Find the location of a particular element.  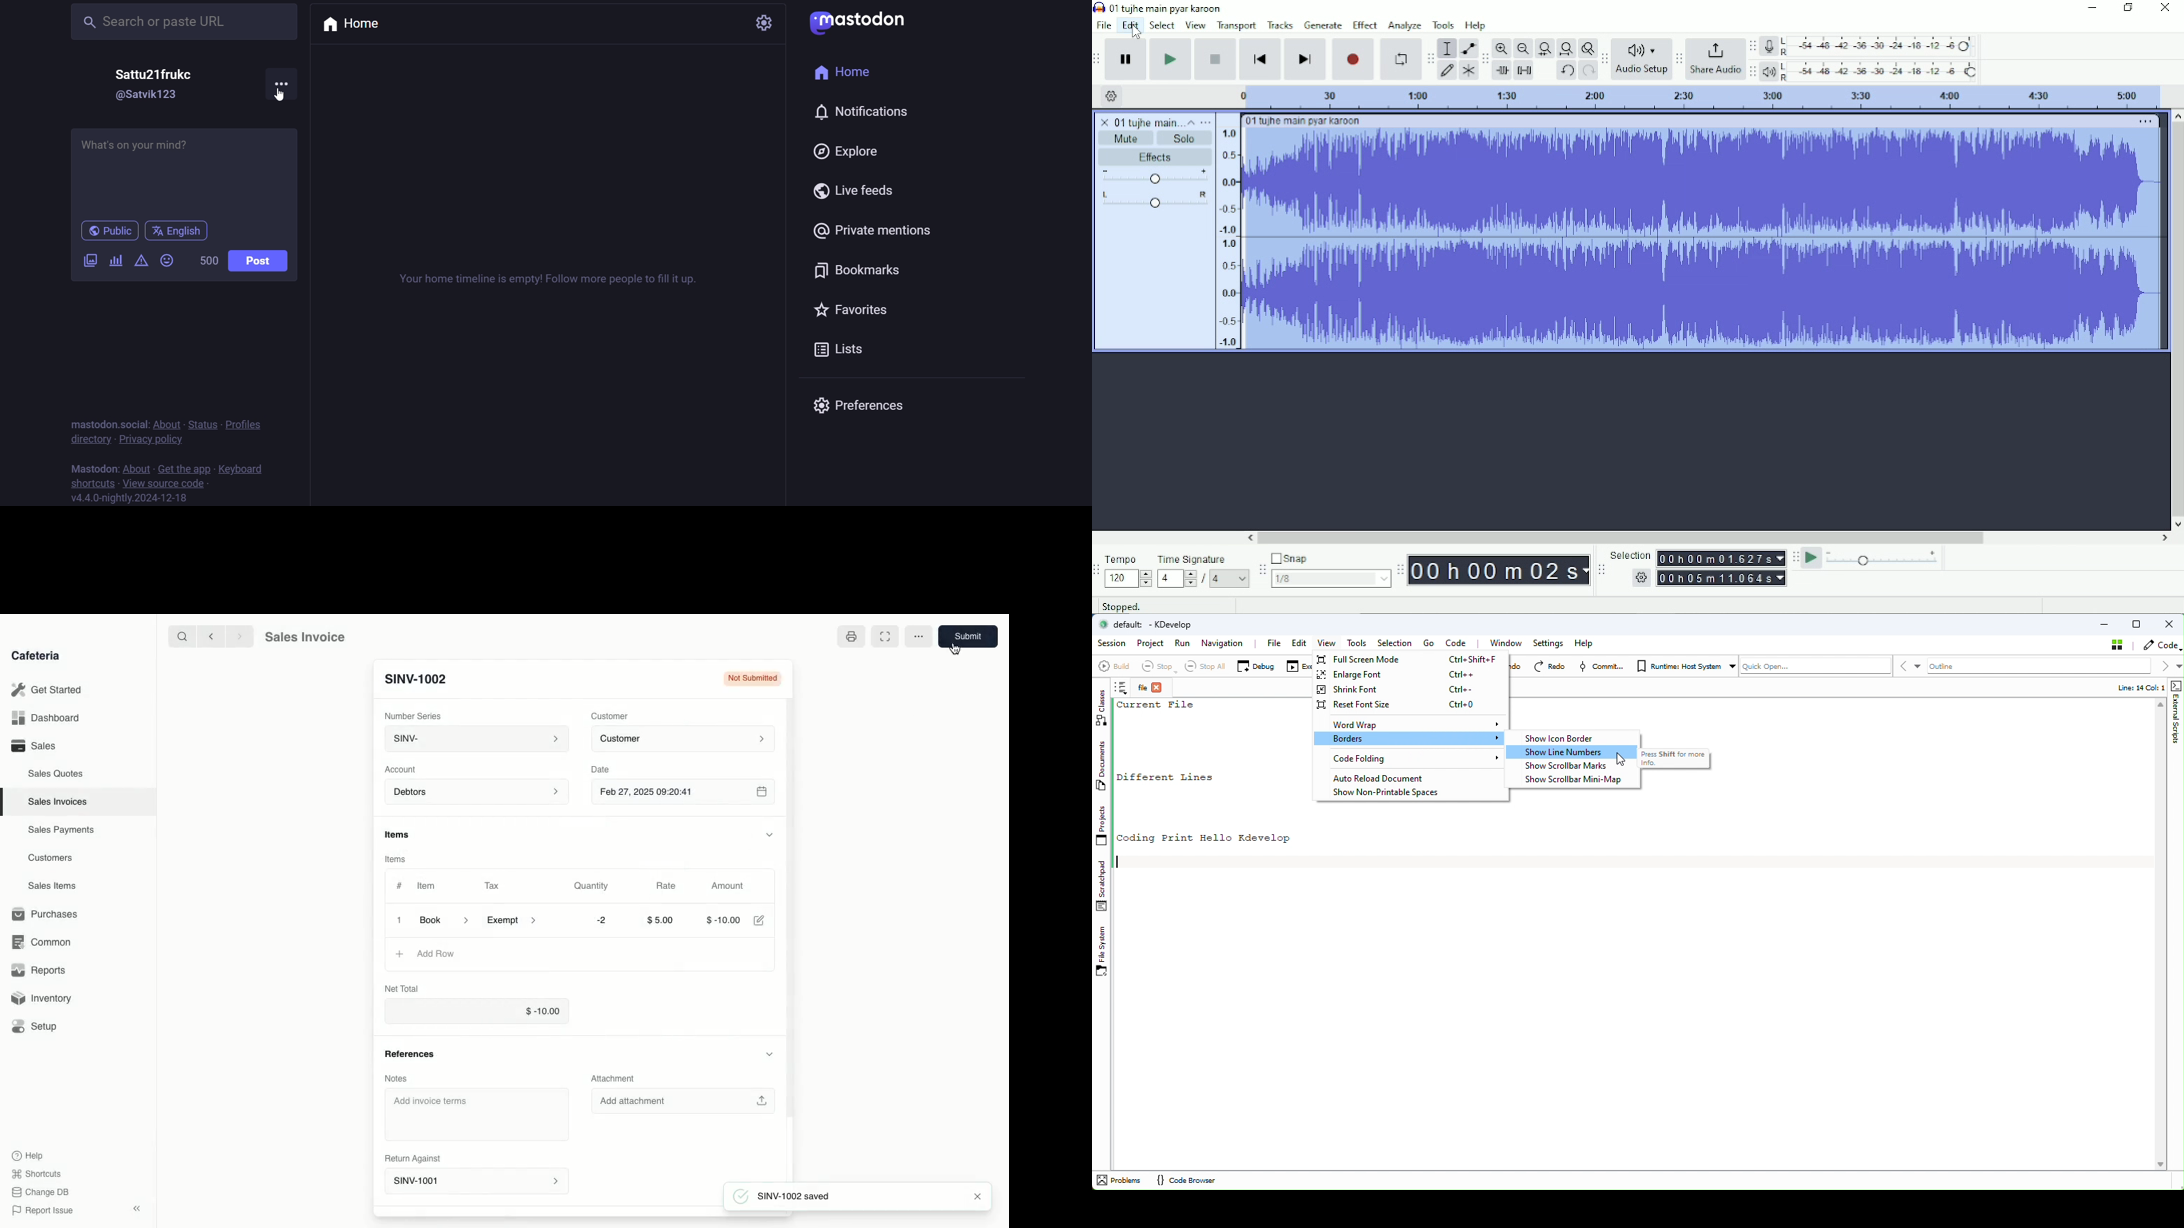

-2 is located at coordinates (601, 920).